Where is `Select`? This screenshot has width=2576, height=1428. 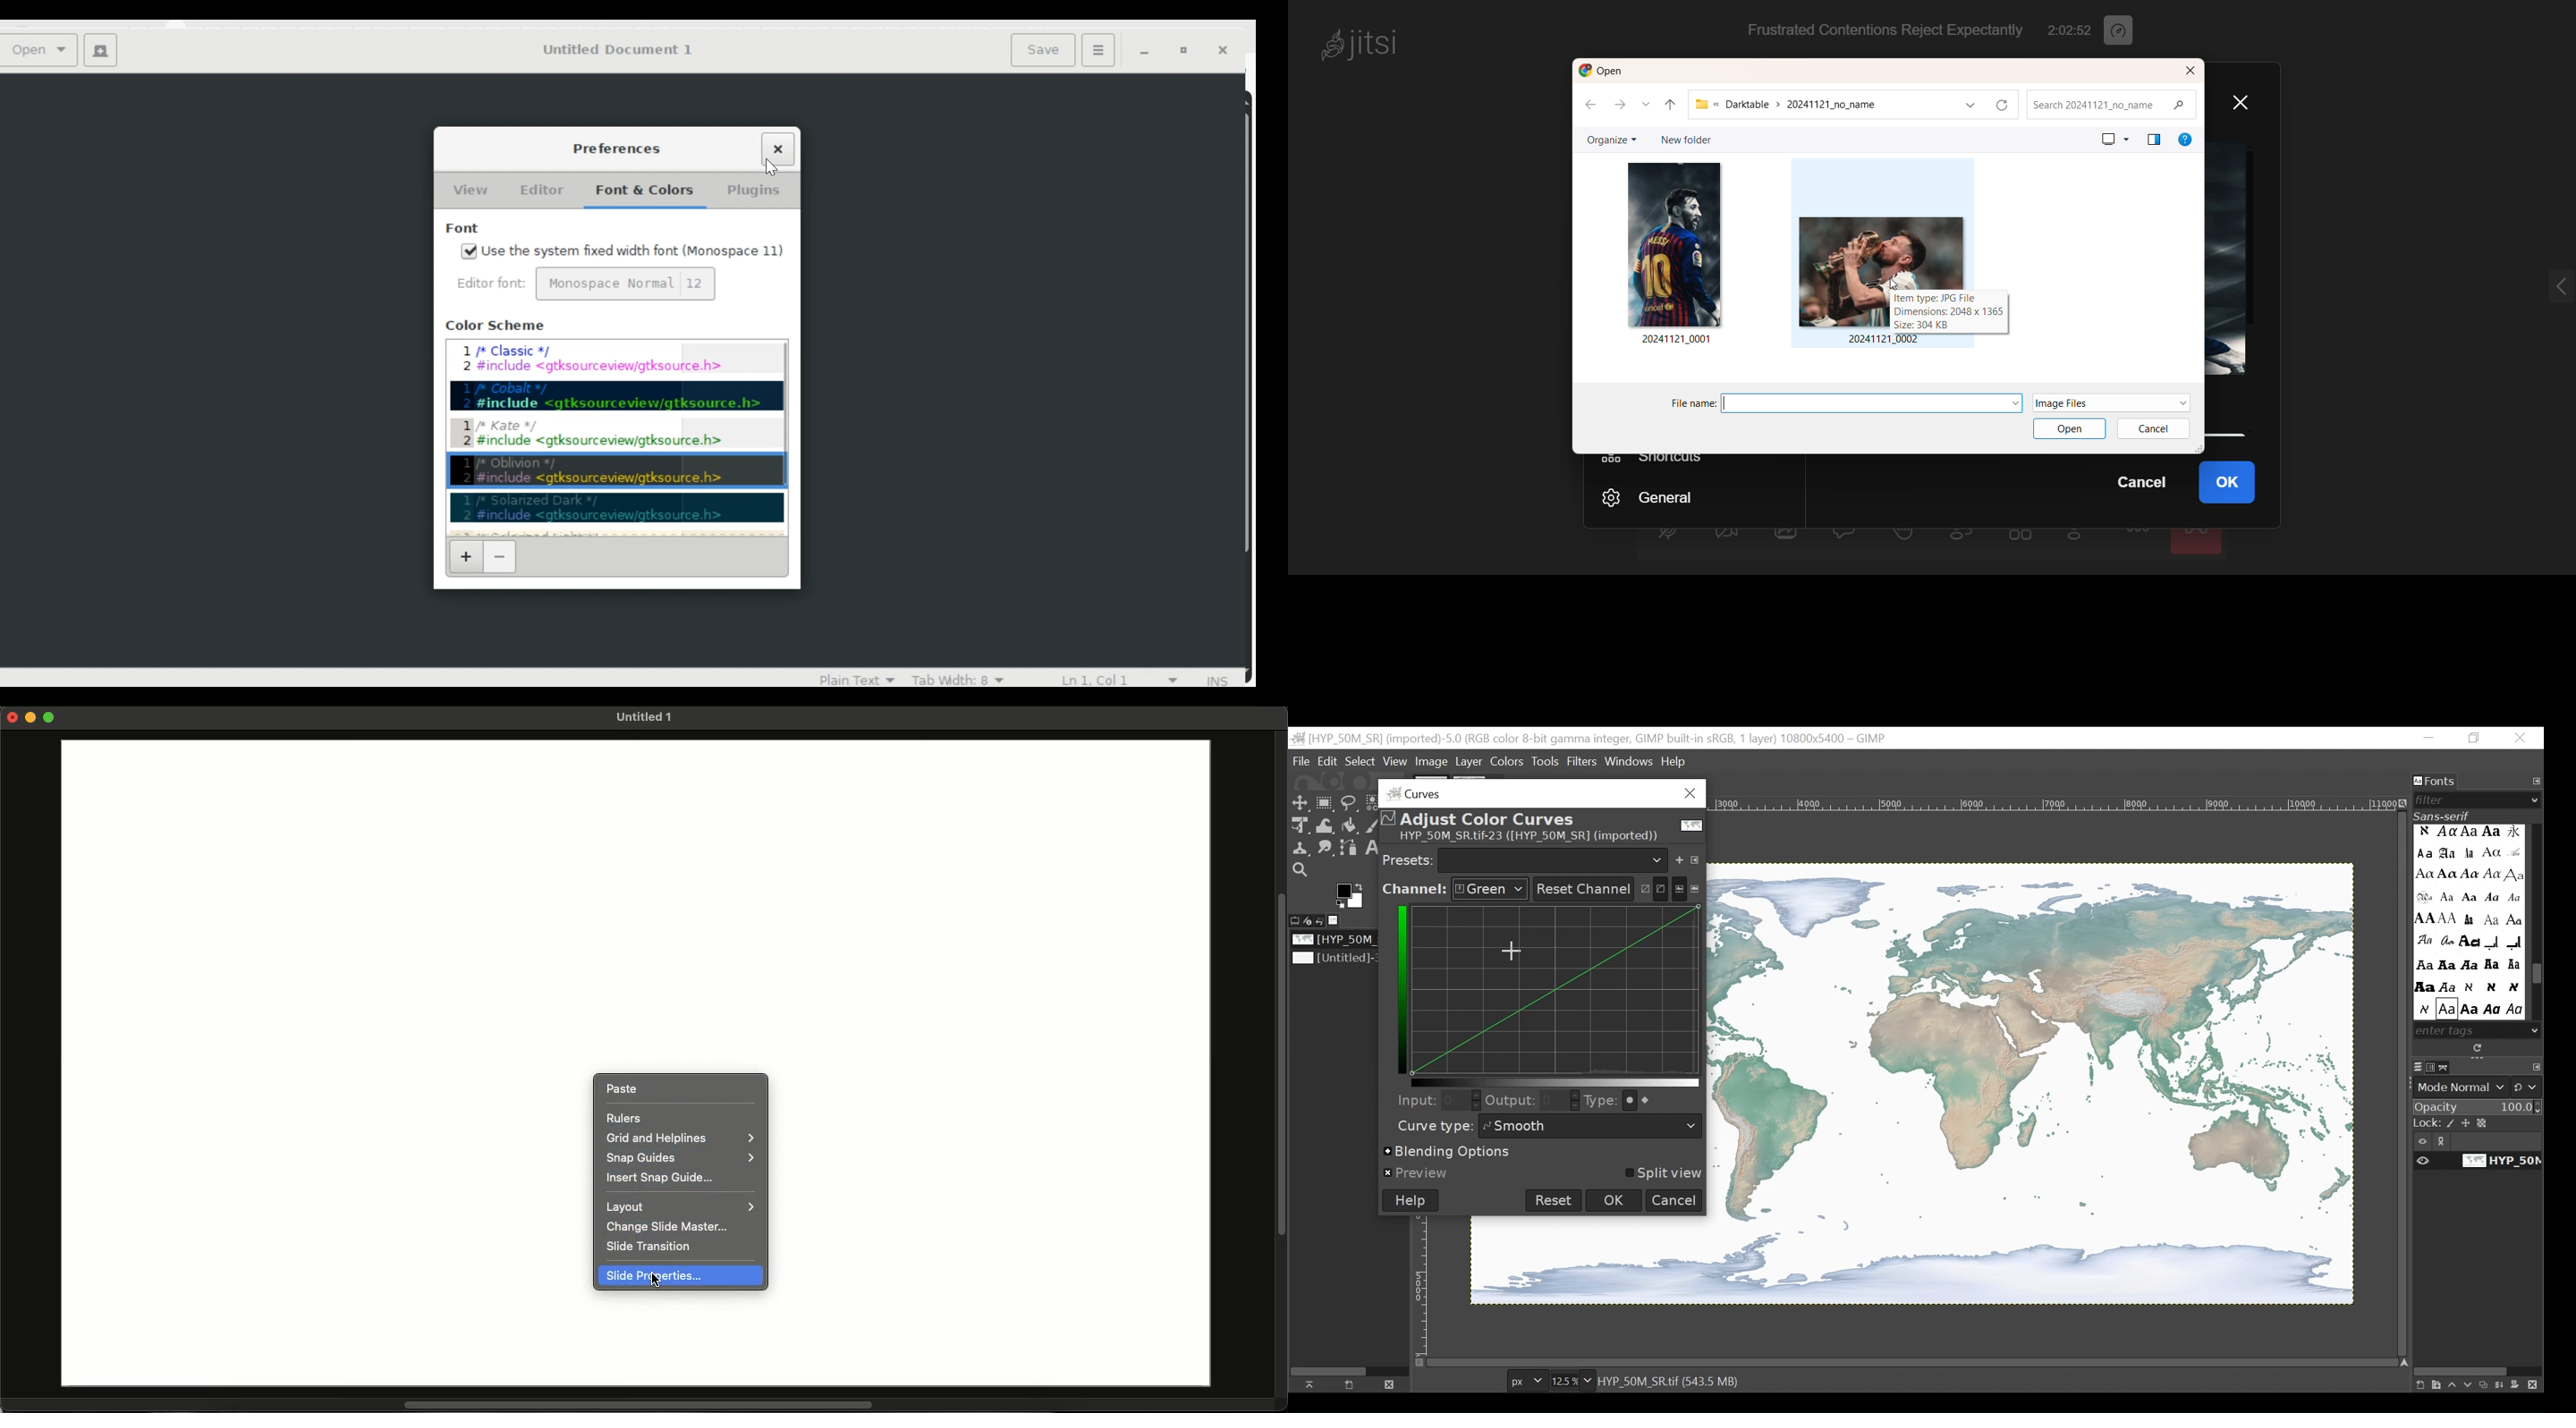 Select is located at coordinates (1360, 761).